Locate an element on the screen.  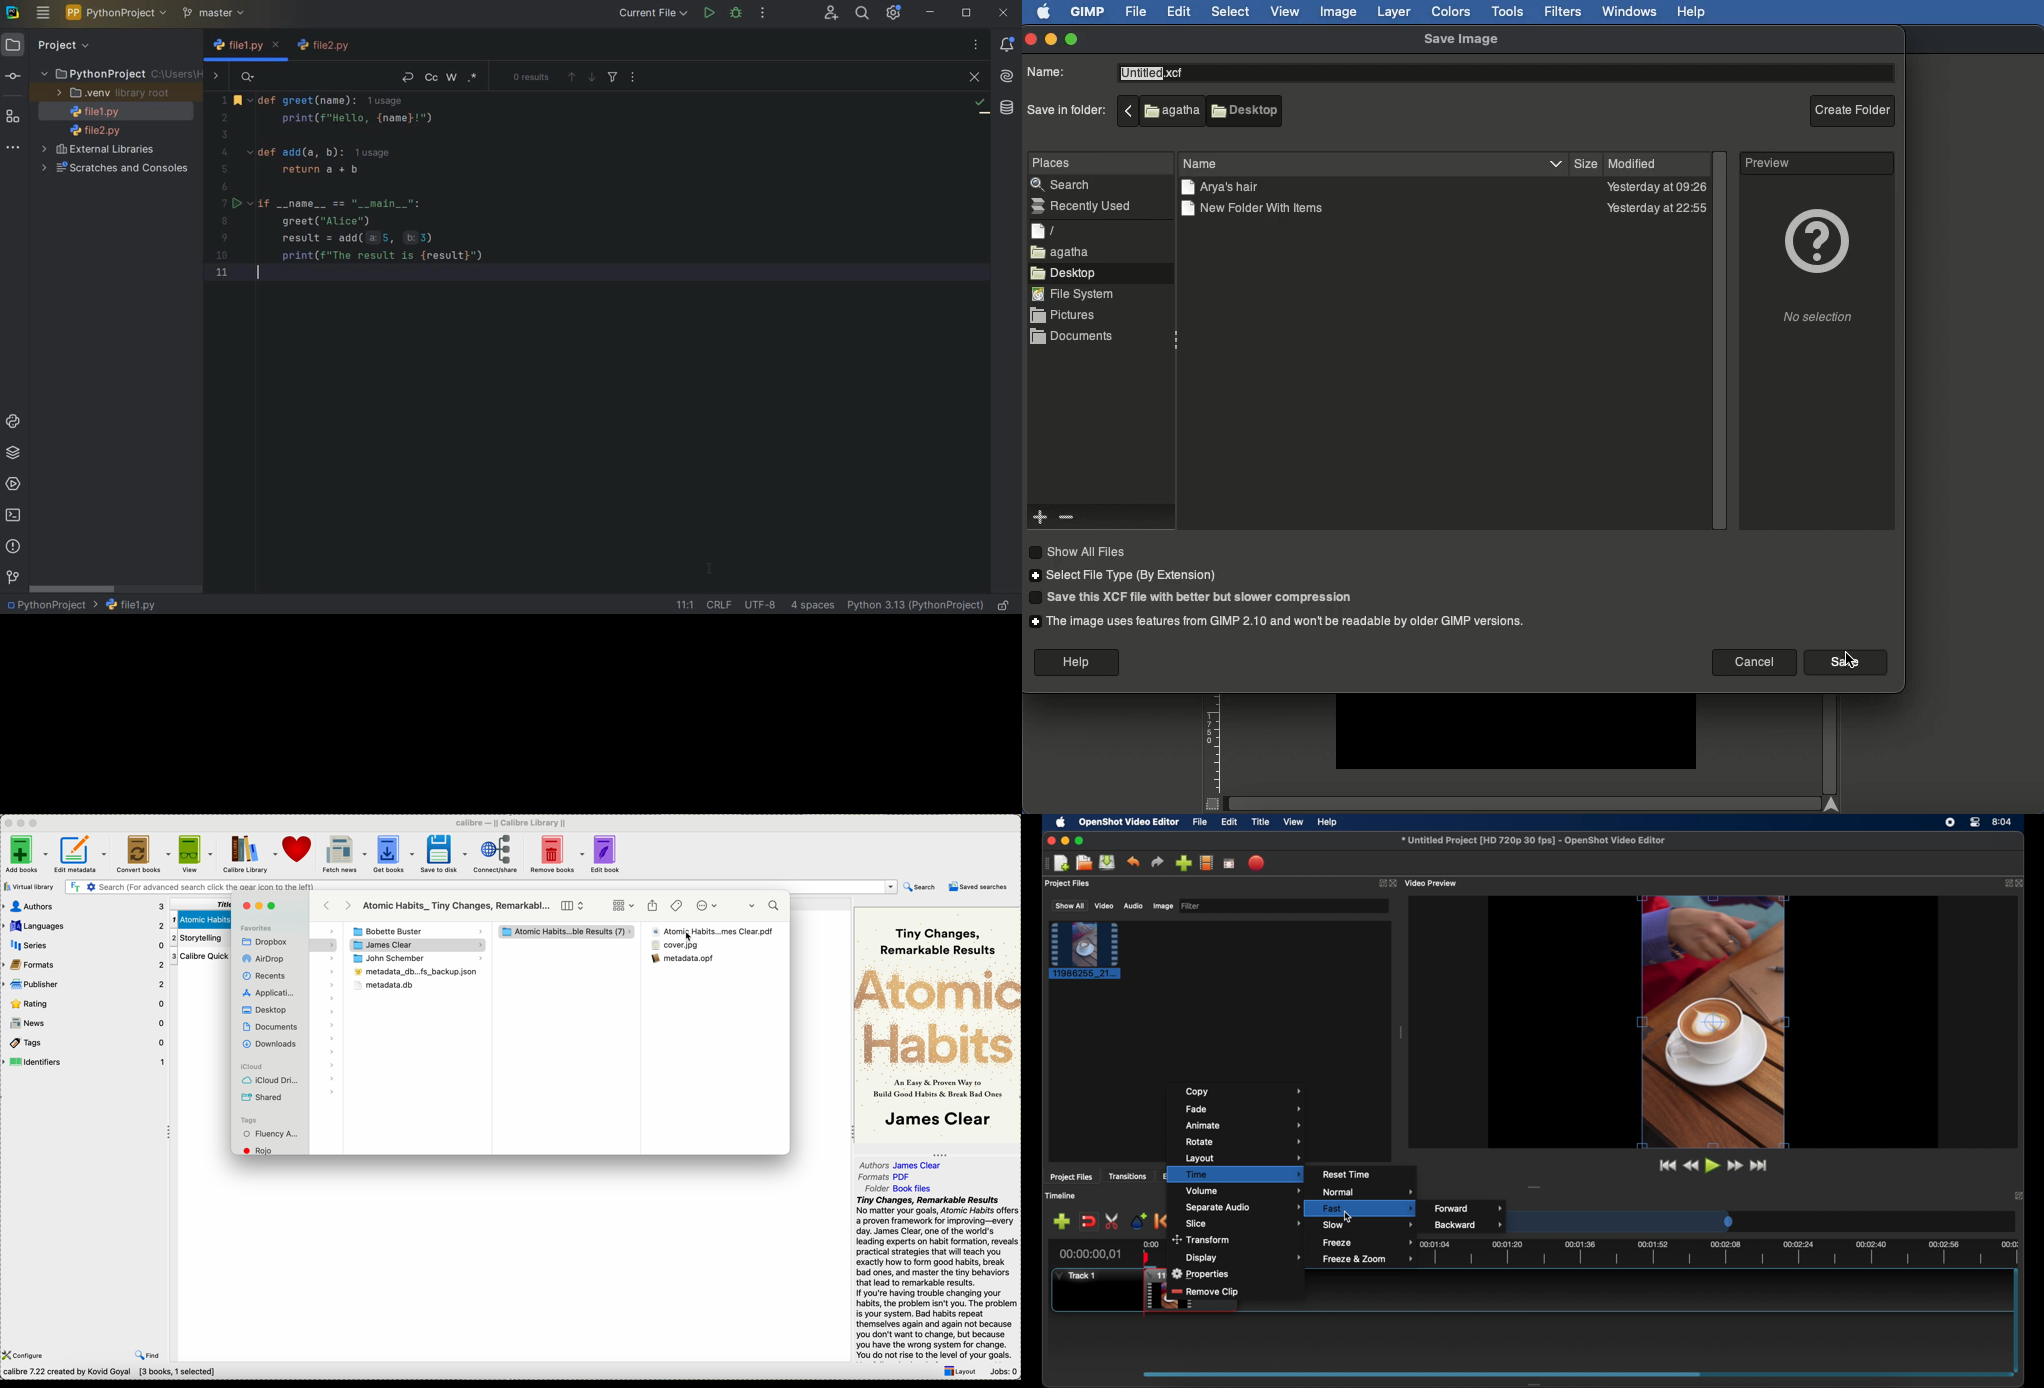
get books is located at coordinates (394, 855).